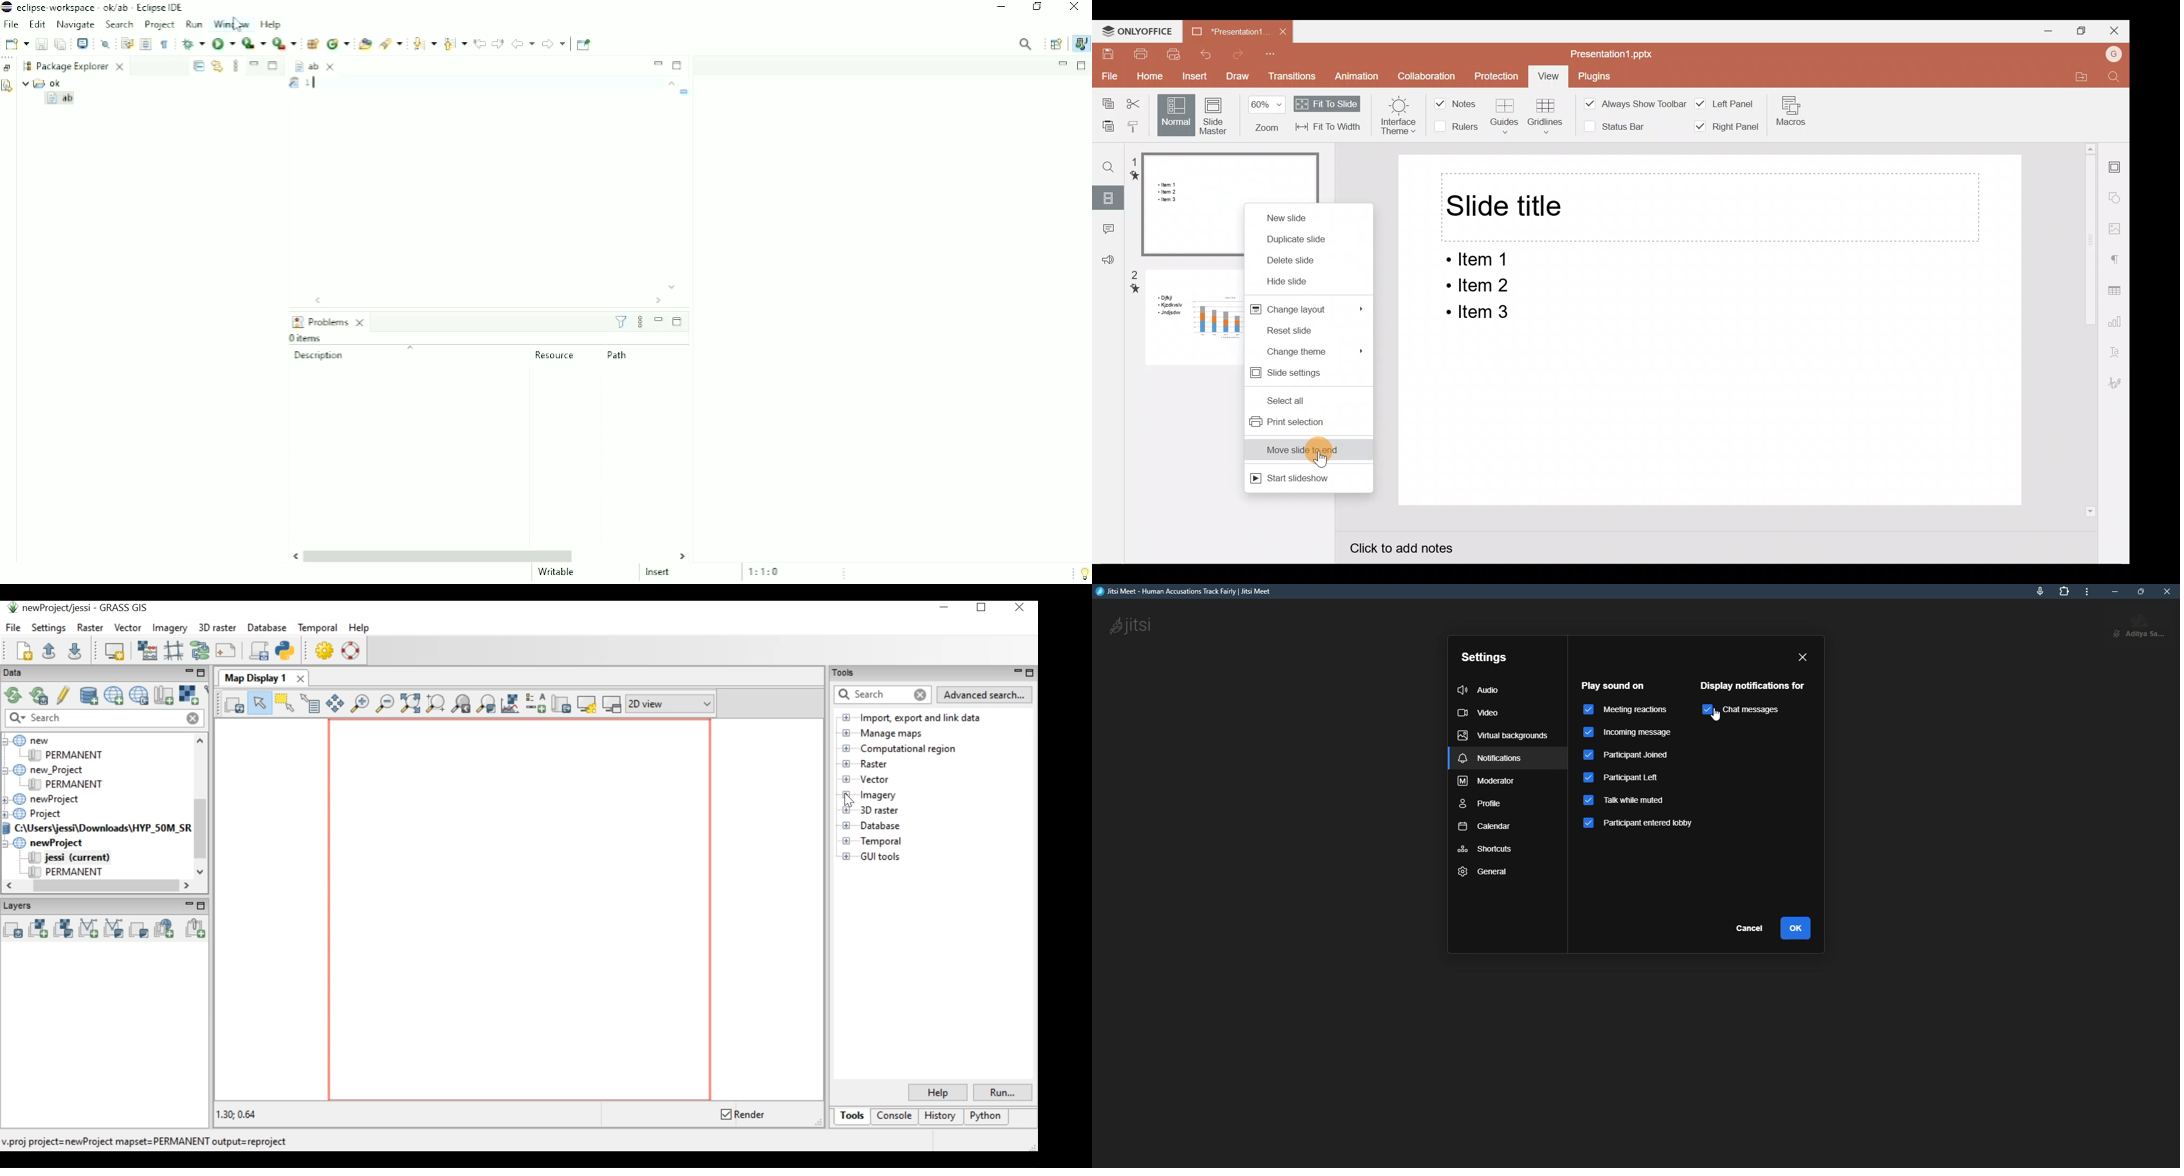  What do you see at coordinates (1136, 30) in the screenshot?
I see `ONLYOFFICE` at bounding box center [1136, 30].